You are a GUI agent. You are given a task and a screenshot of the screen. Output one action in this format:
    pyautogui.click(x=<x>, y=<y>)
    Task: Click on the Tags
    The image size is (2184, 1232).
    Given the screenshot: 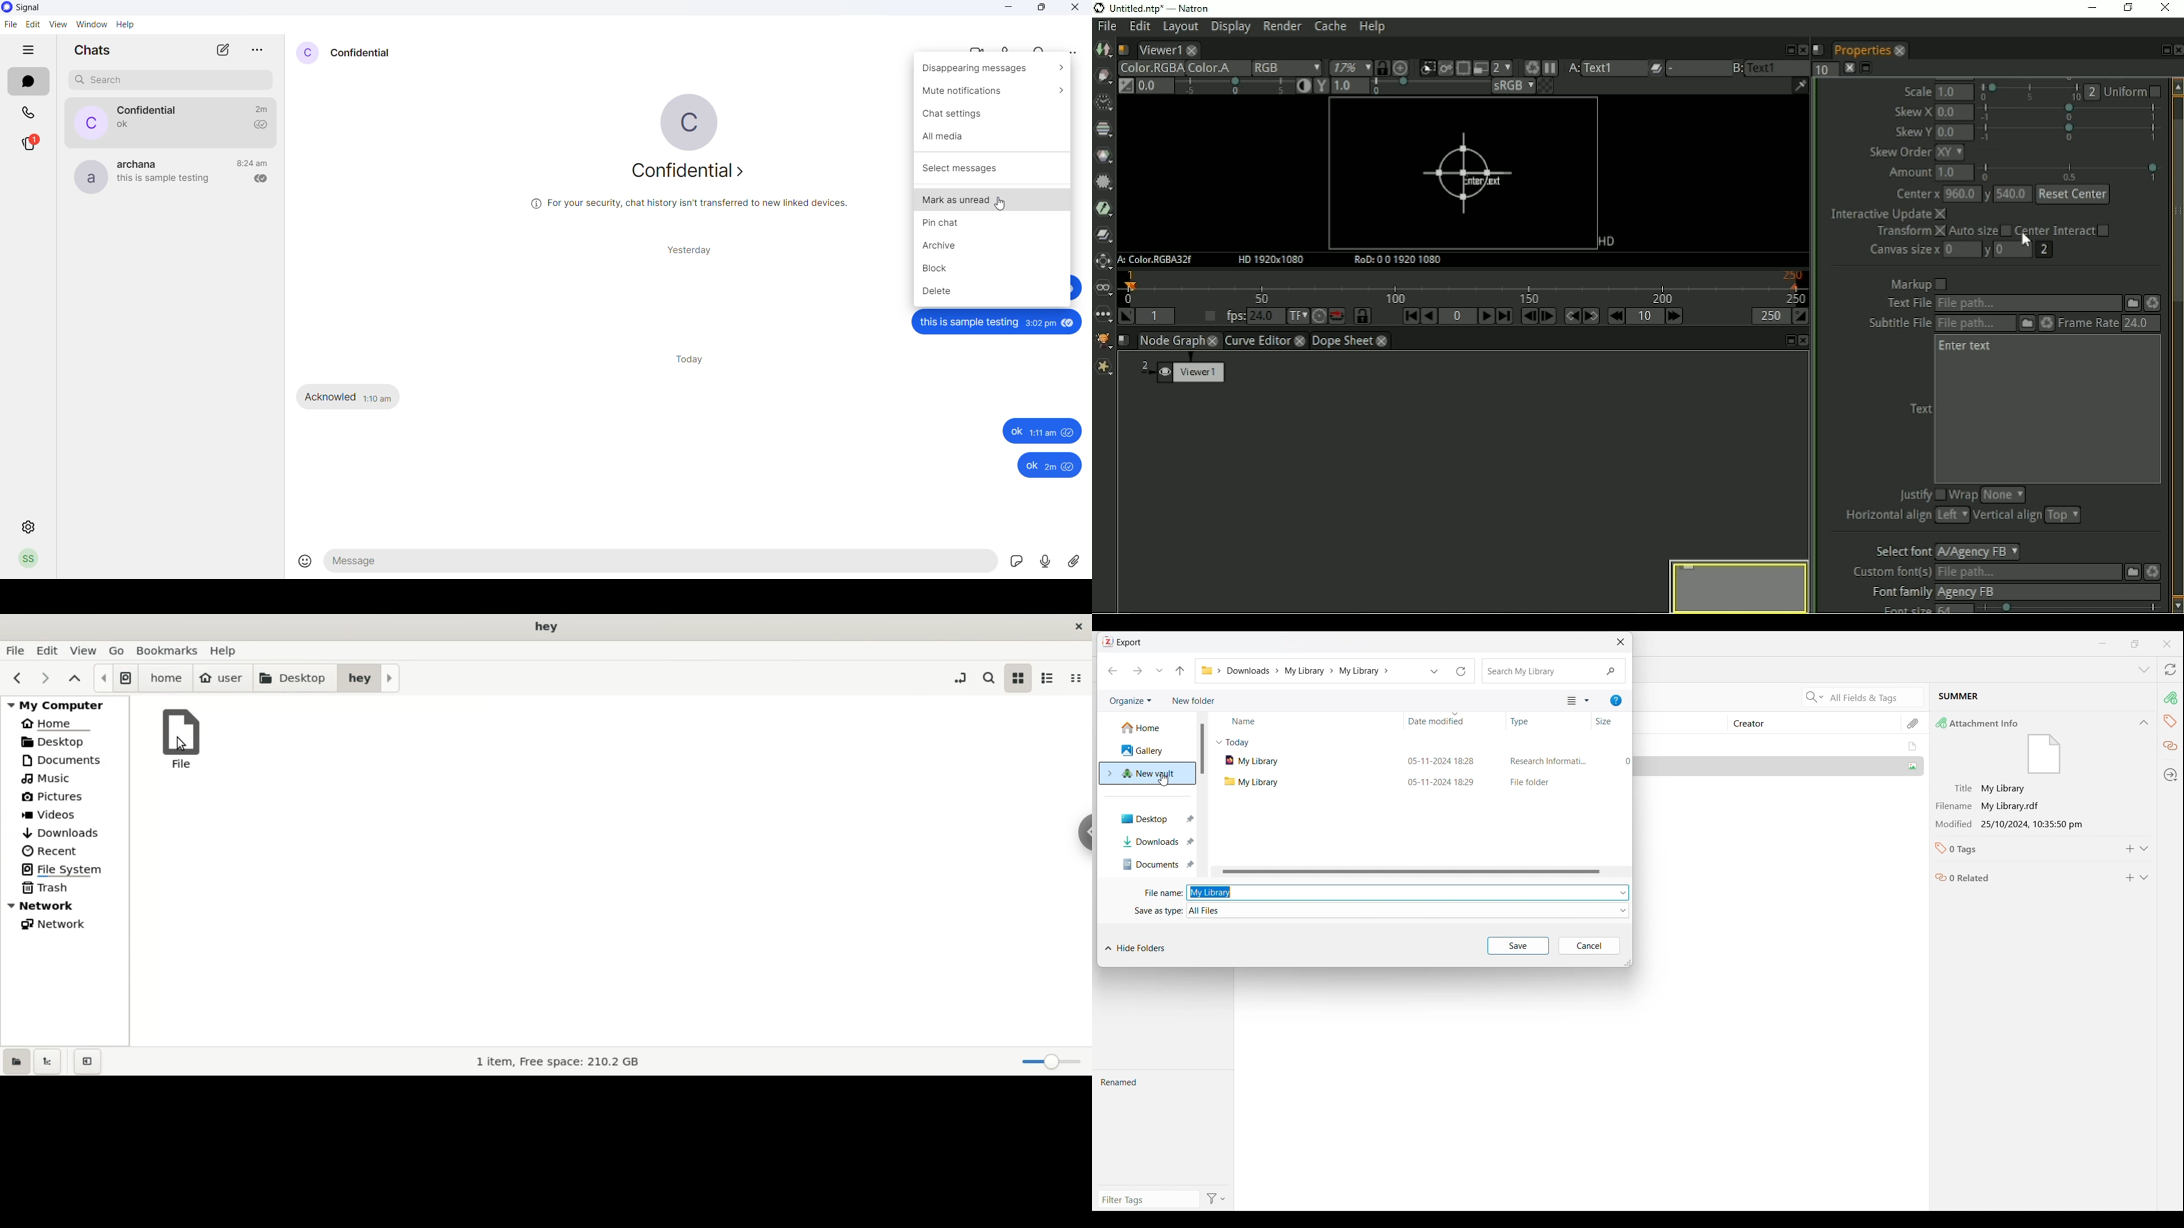 What is the action you would take?
    pyautogui.click(x=2171, y=722)
    